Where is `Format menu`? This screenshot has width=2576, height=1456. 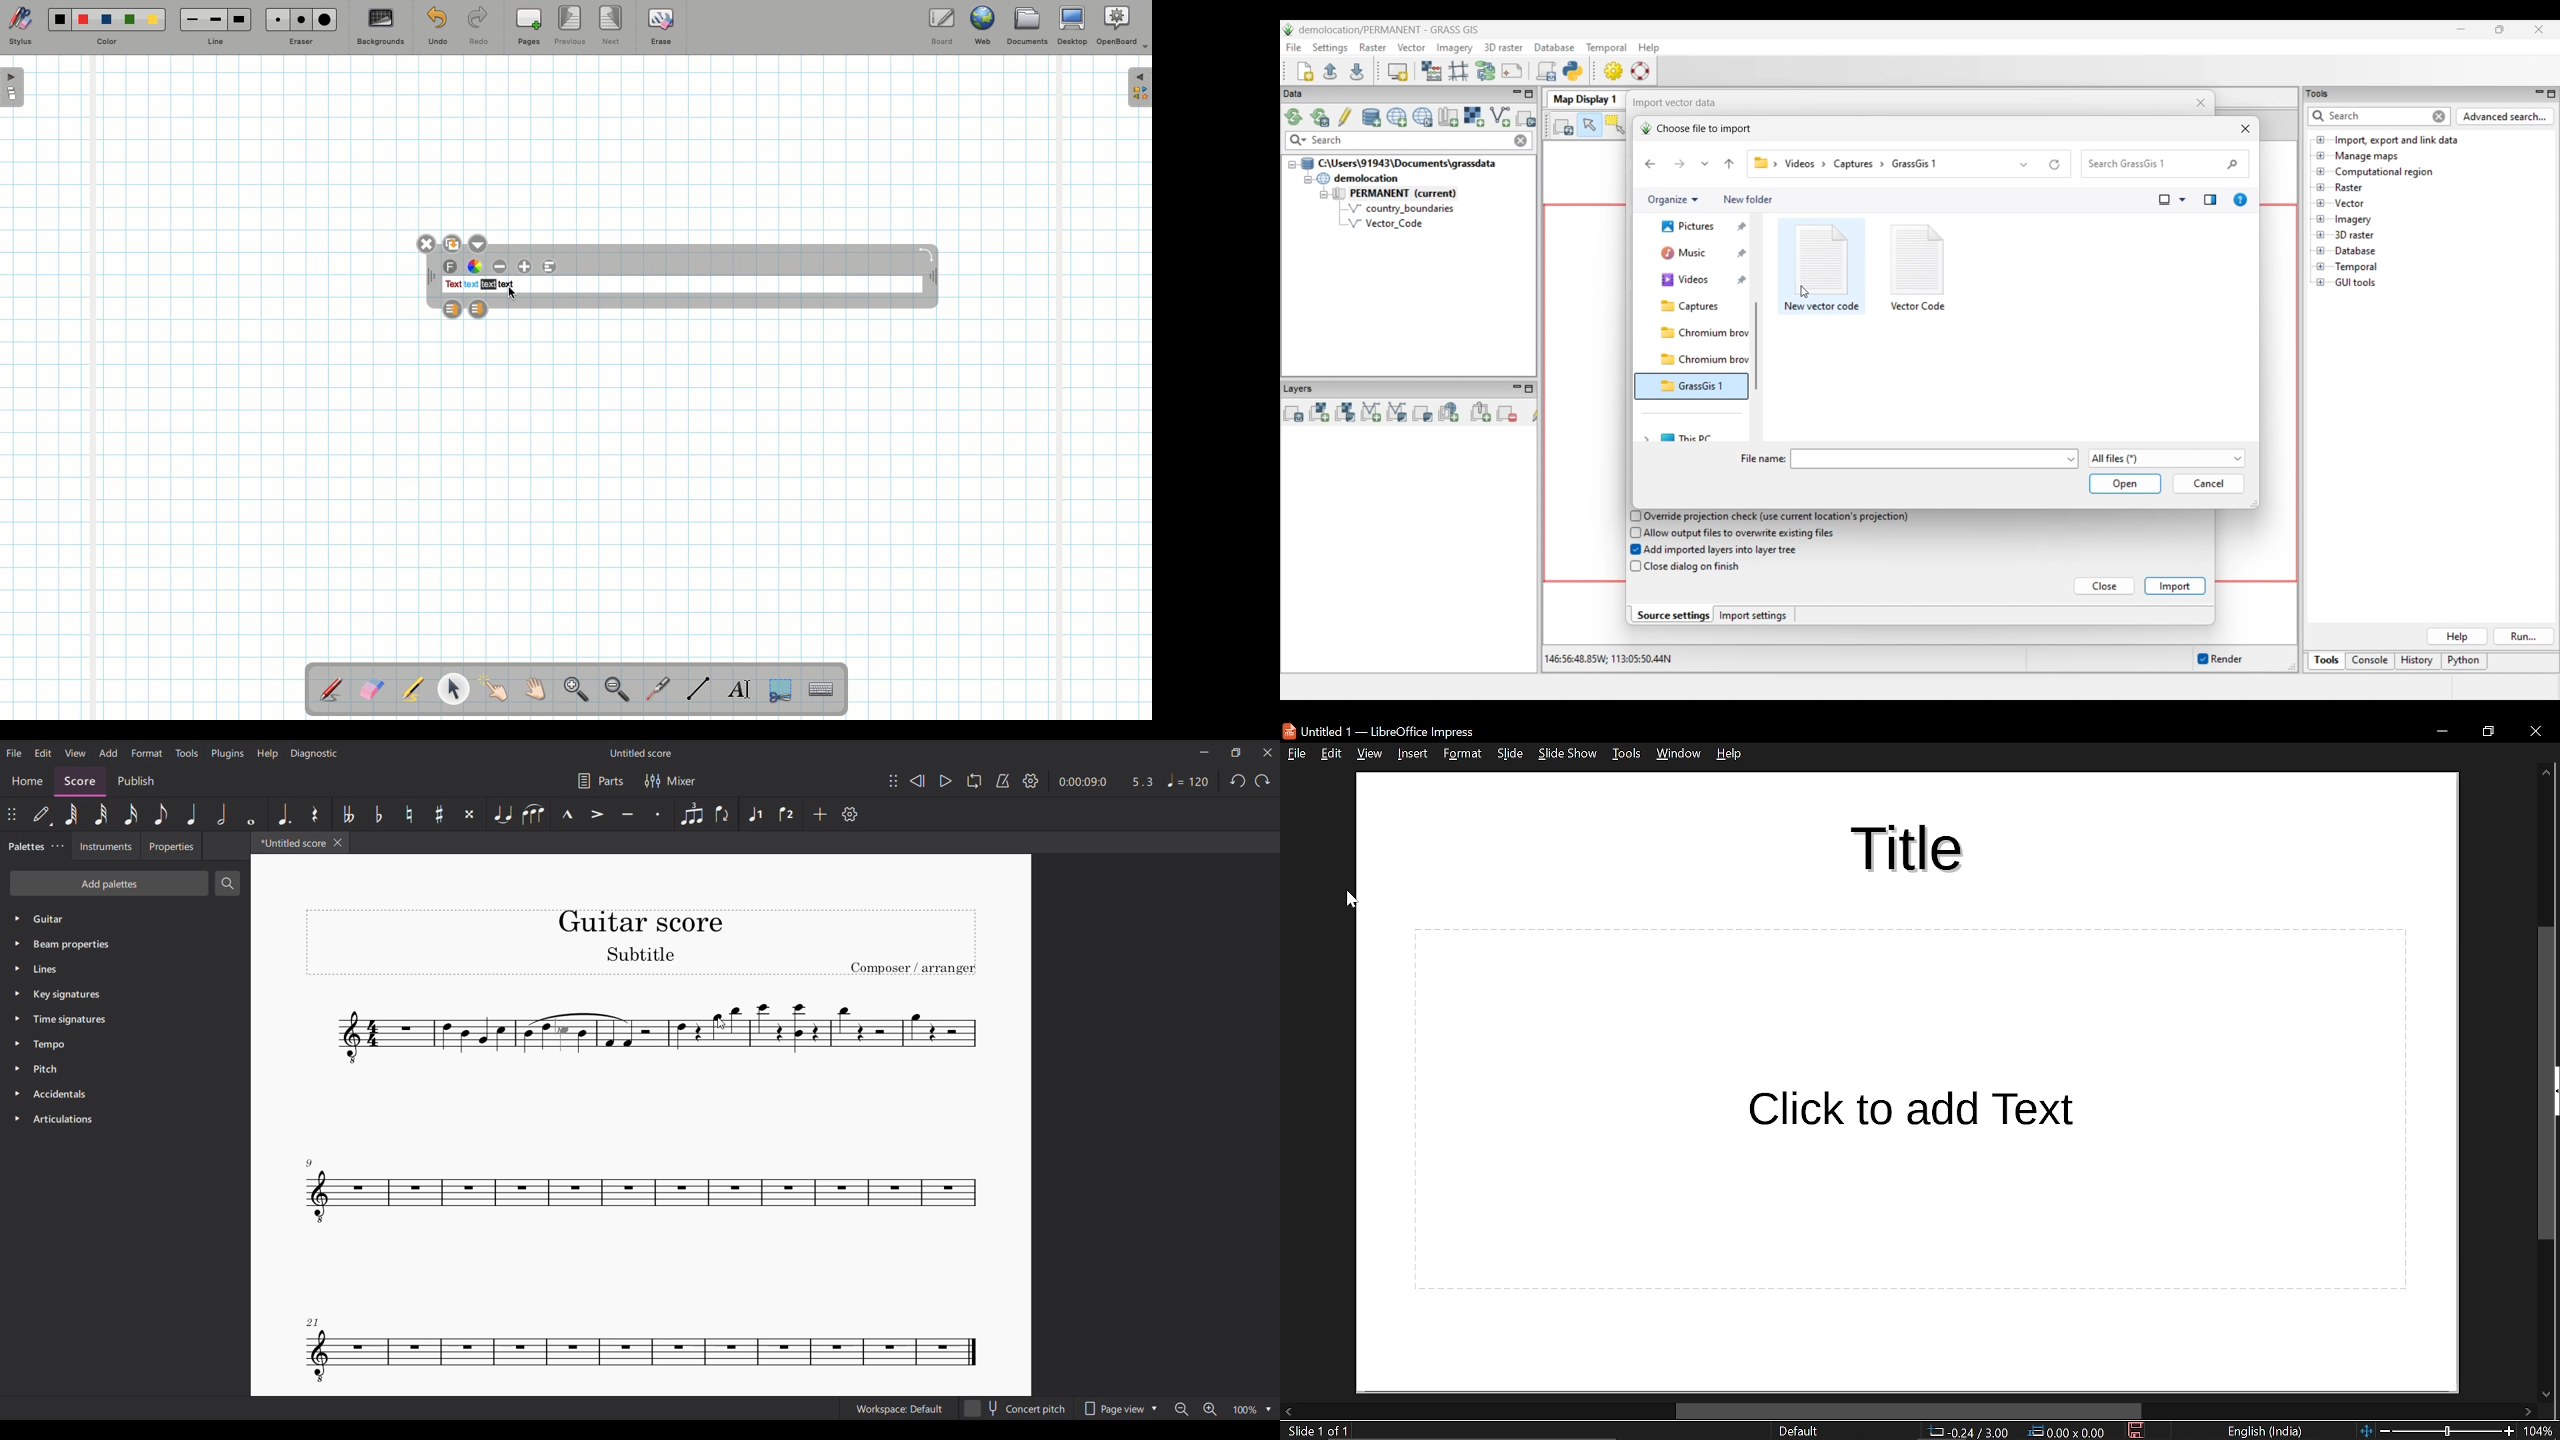 Format menu is located at coordinates (147, 753).